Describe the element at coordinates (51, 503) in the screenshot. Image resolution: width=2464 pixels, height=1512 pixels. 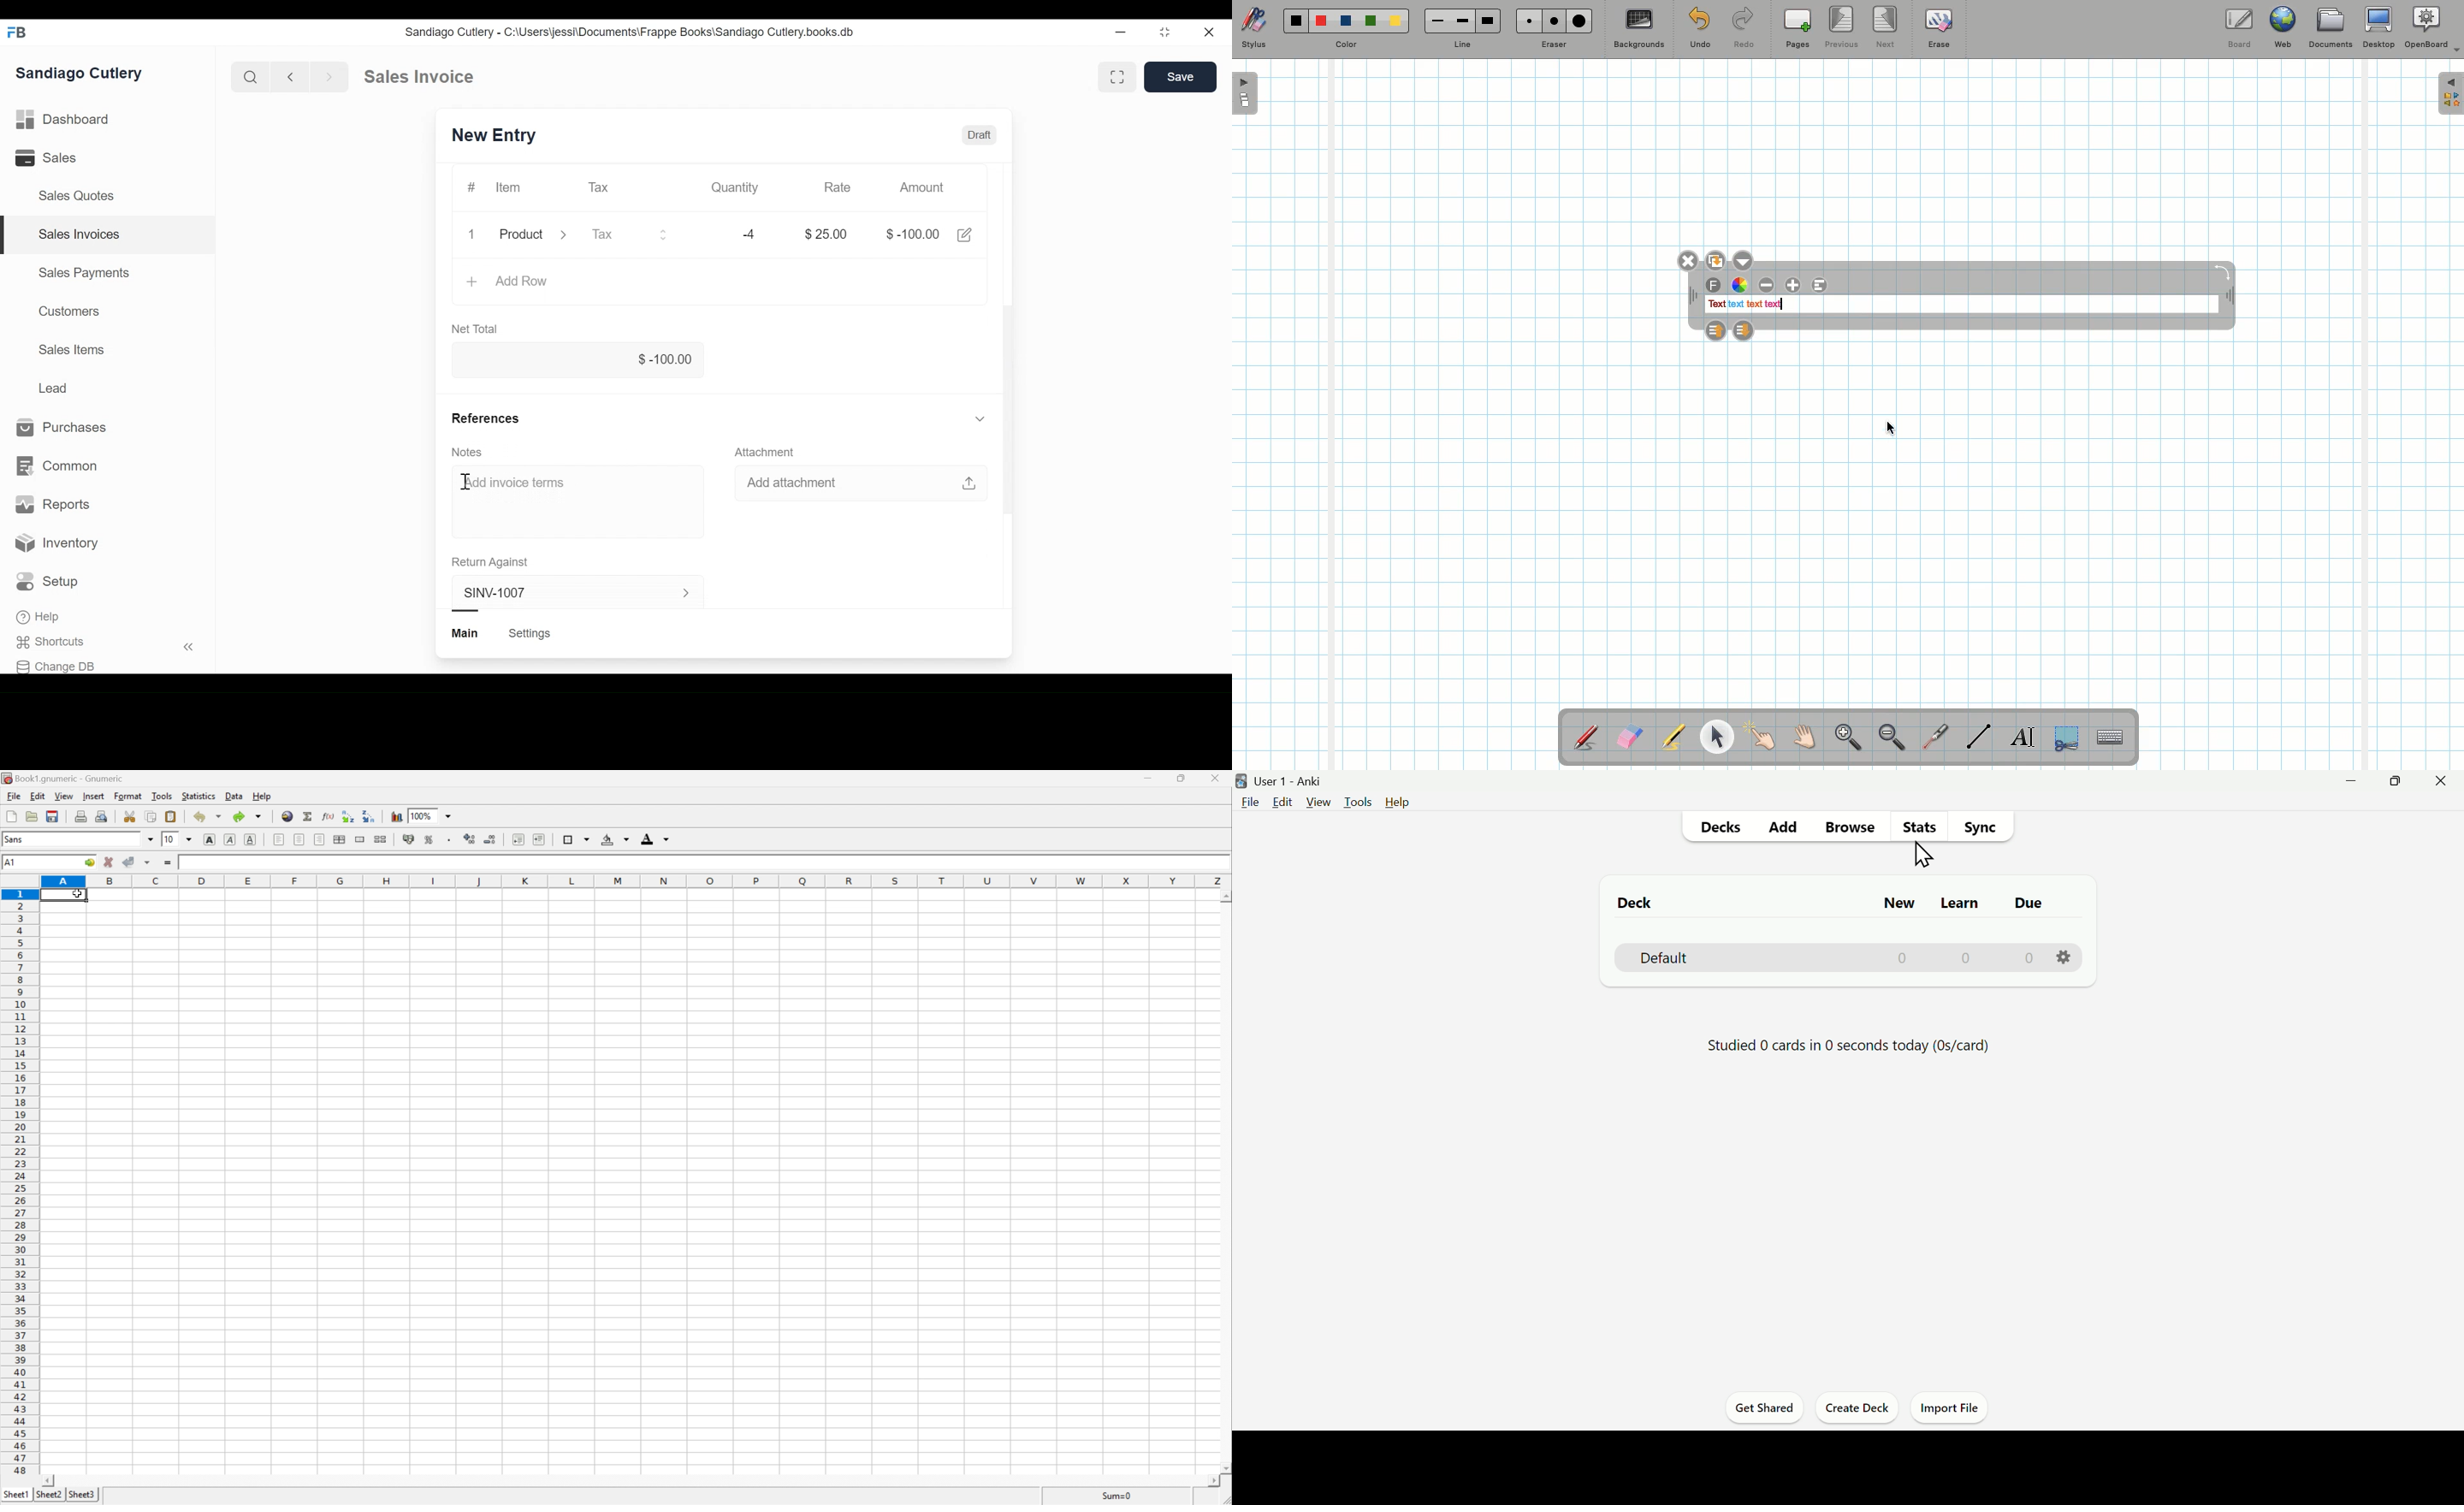
I see `Reports` at that location.